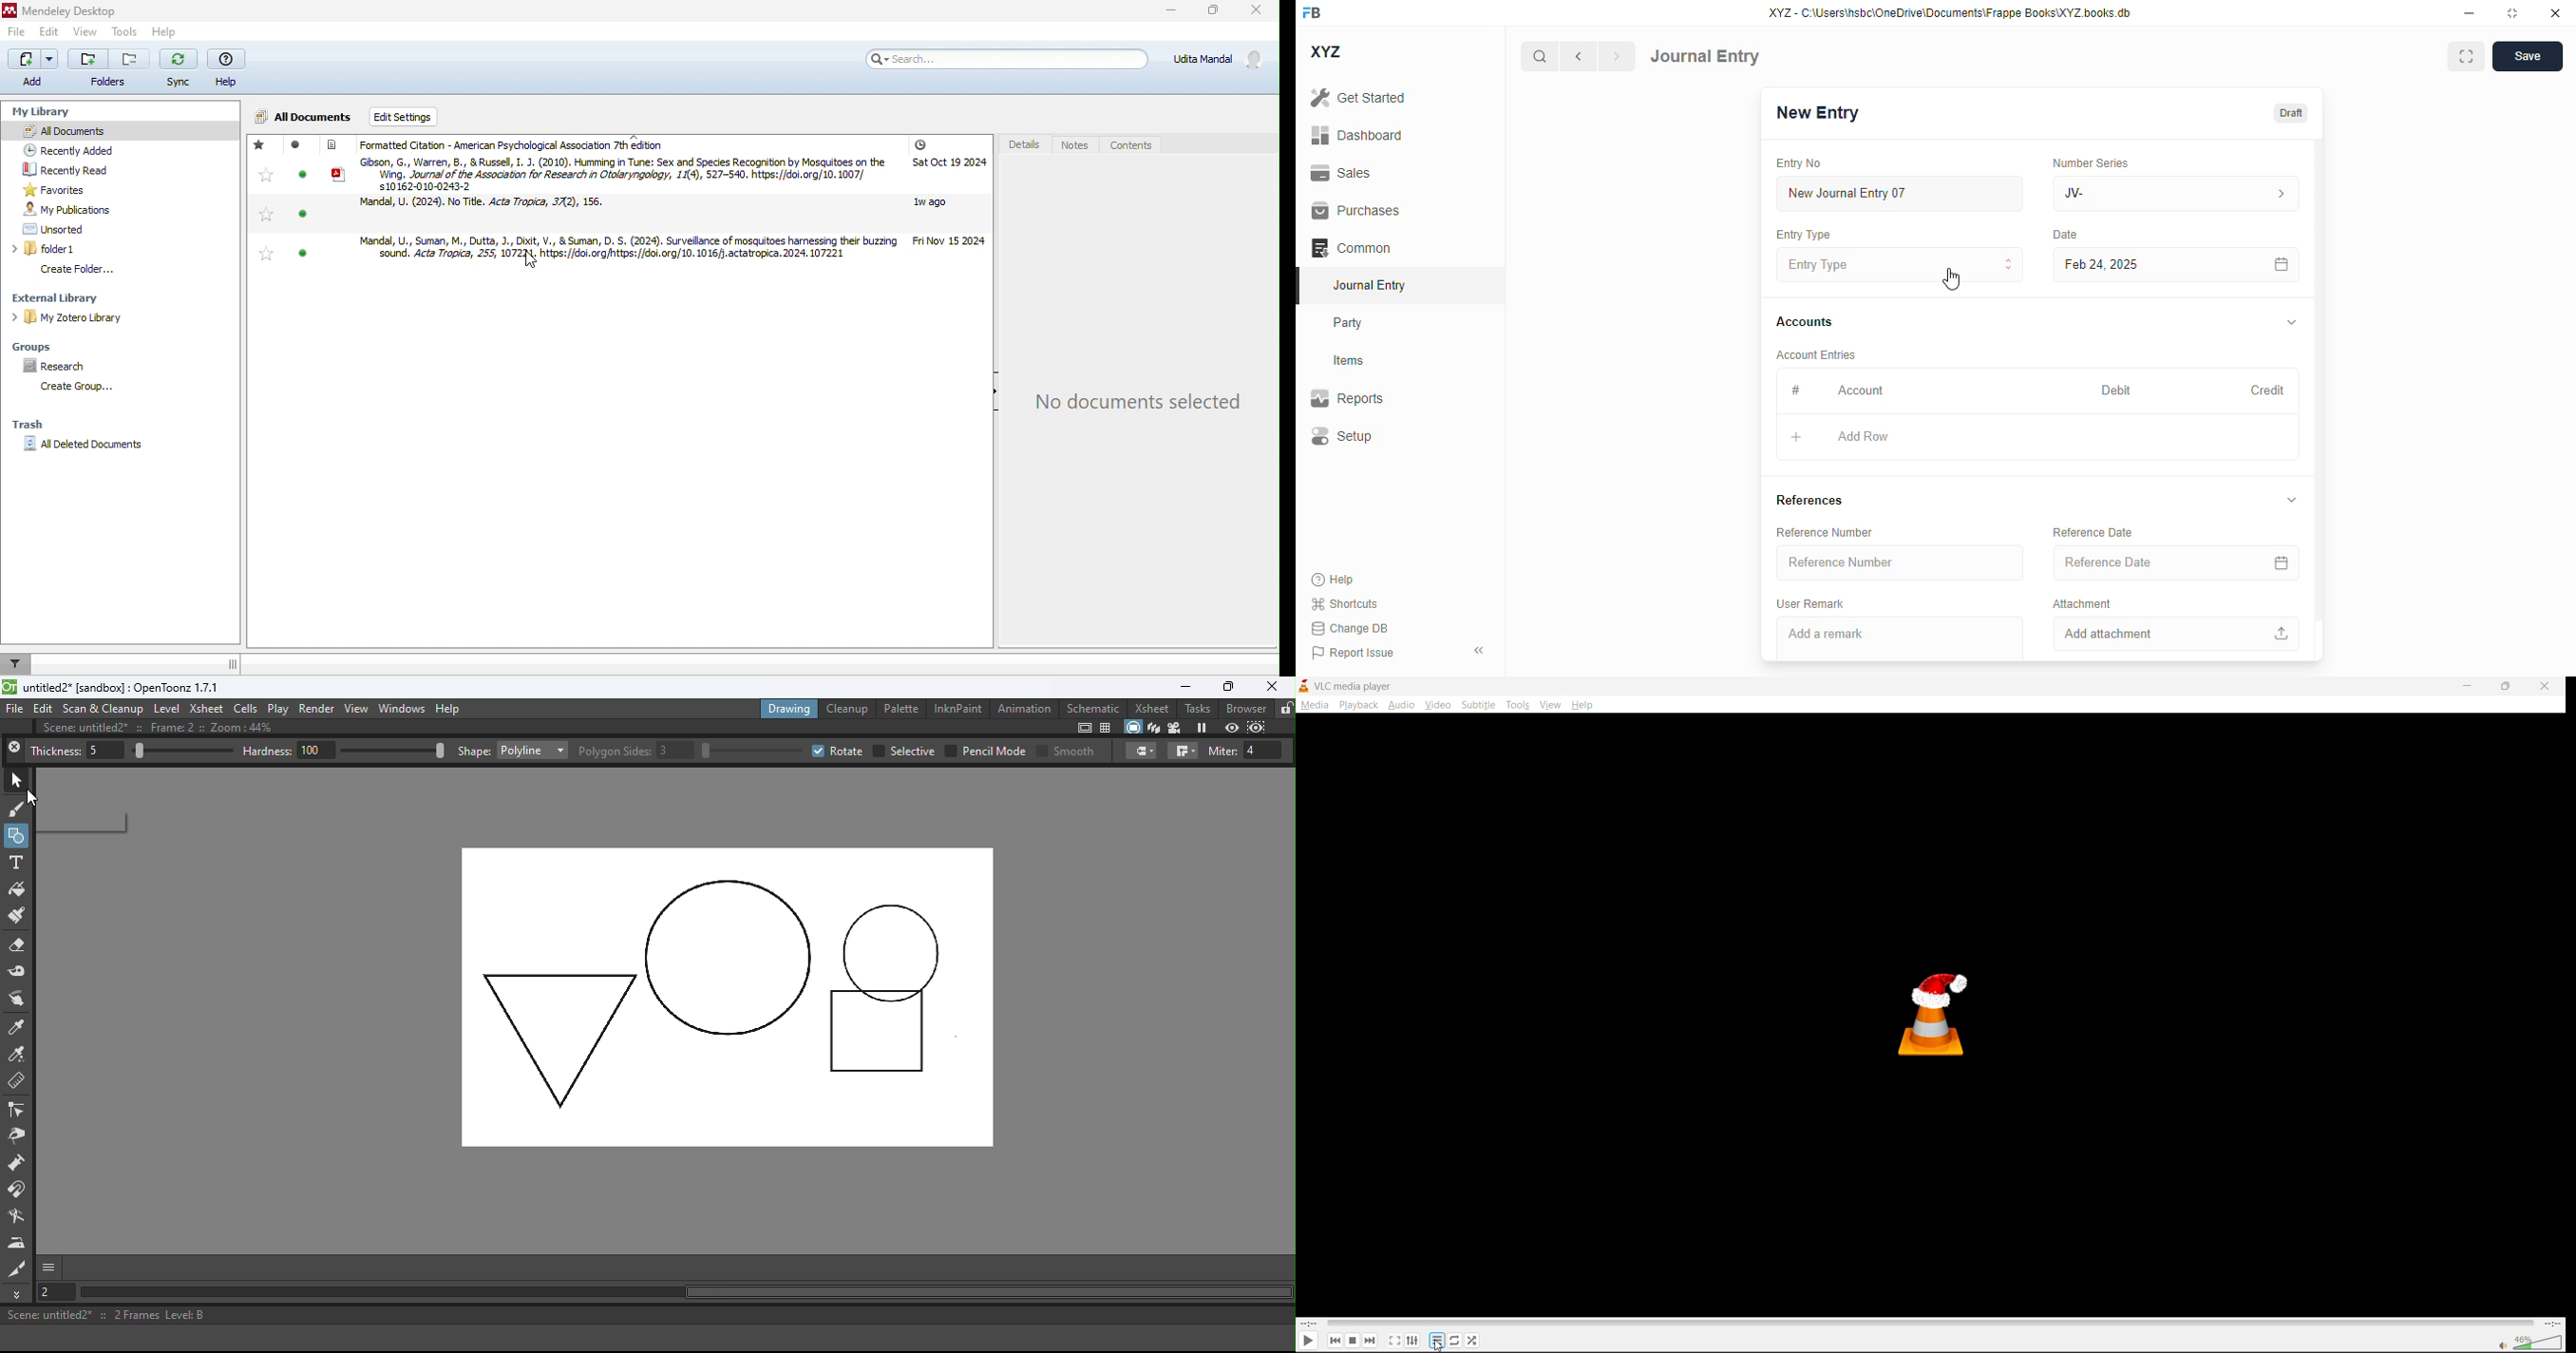 The height and width of the screenshot is (1372, 2576). Describe the element at coordinates (42, 345) in the screenshot. I see `groups` at that location.